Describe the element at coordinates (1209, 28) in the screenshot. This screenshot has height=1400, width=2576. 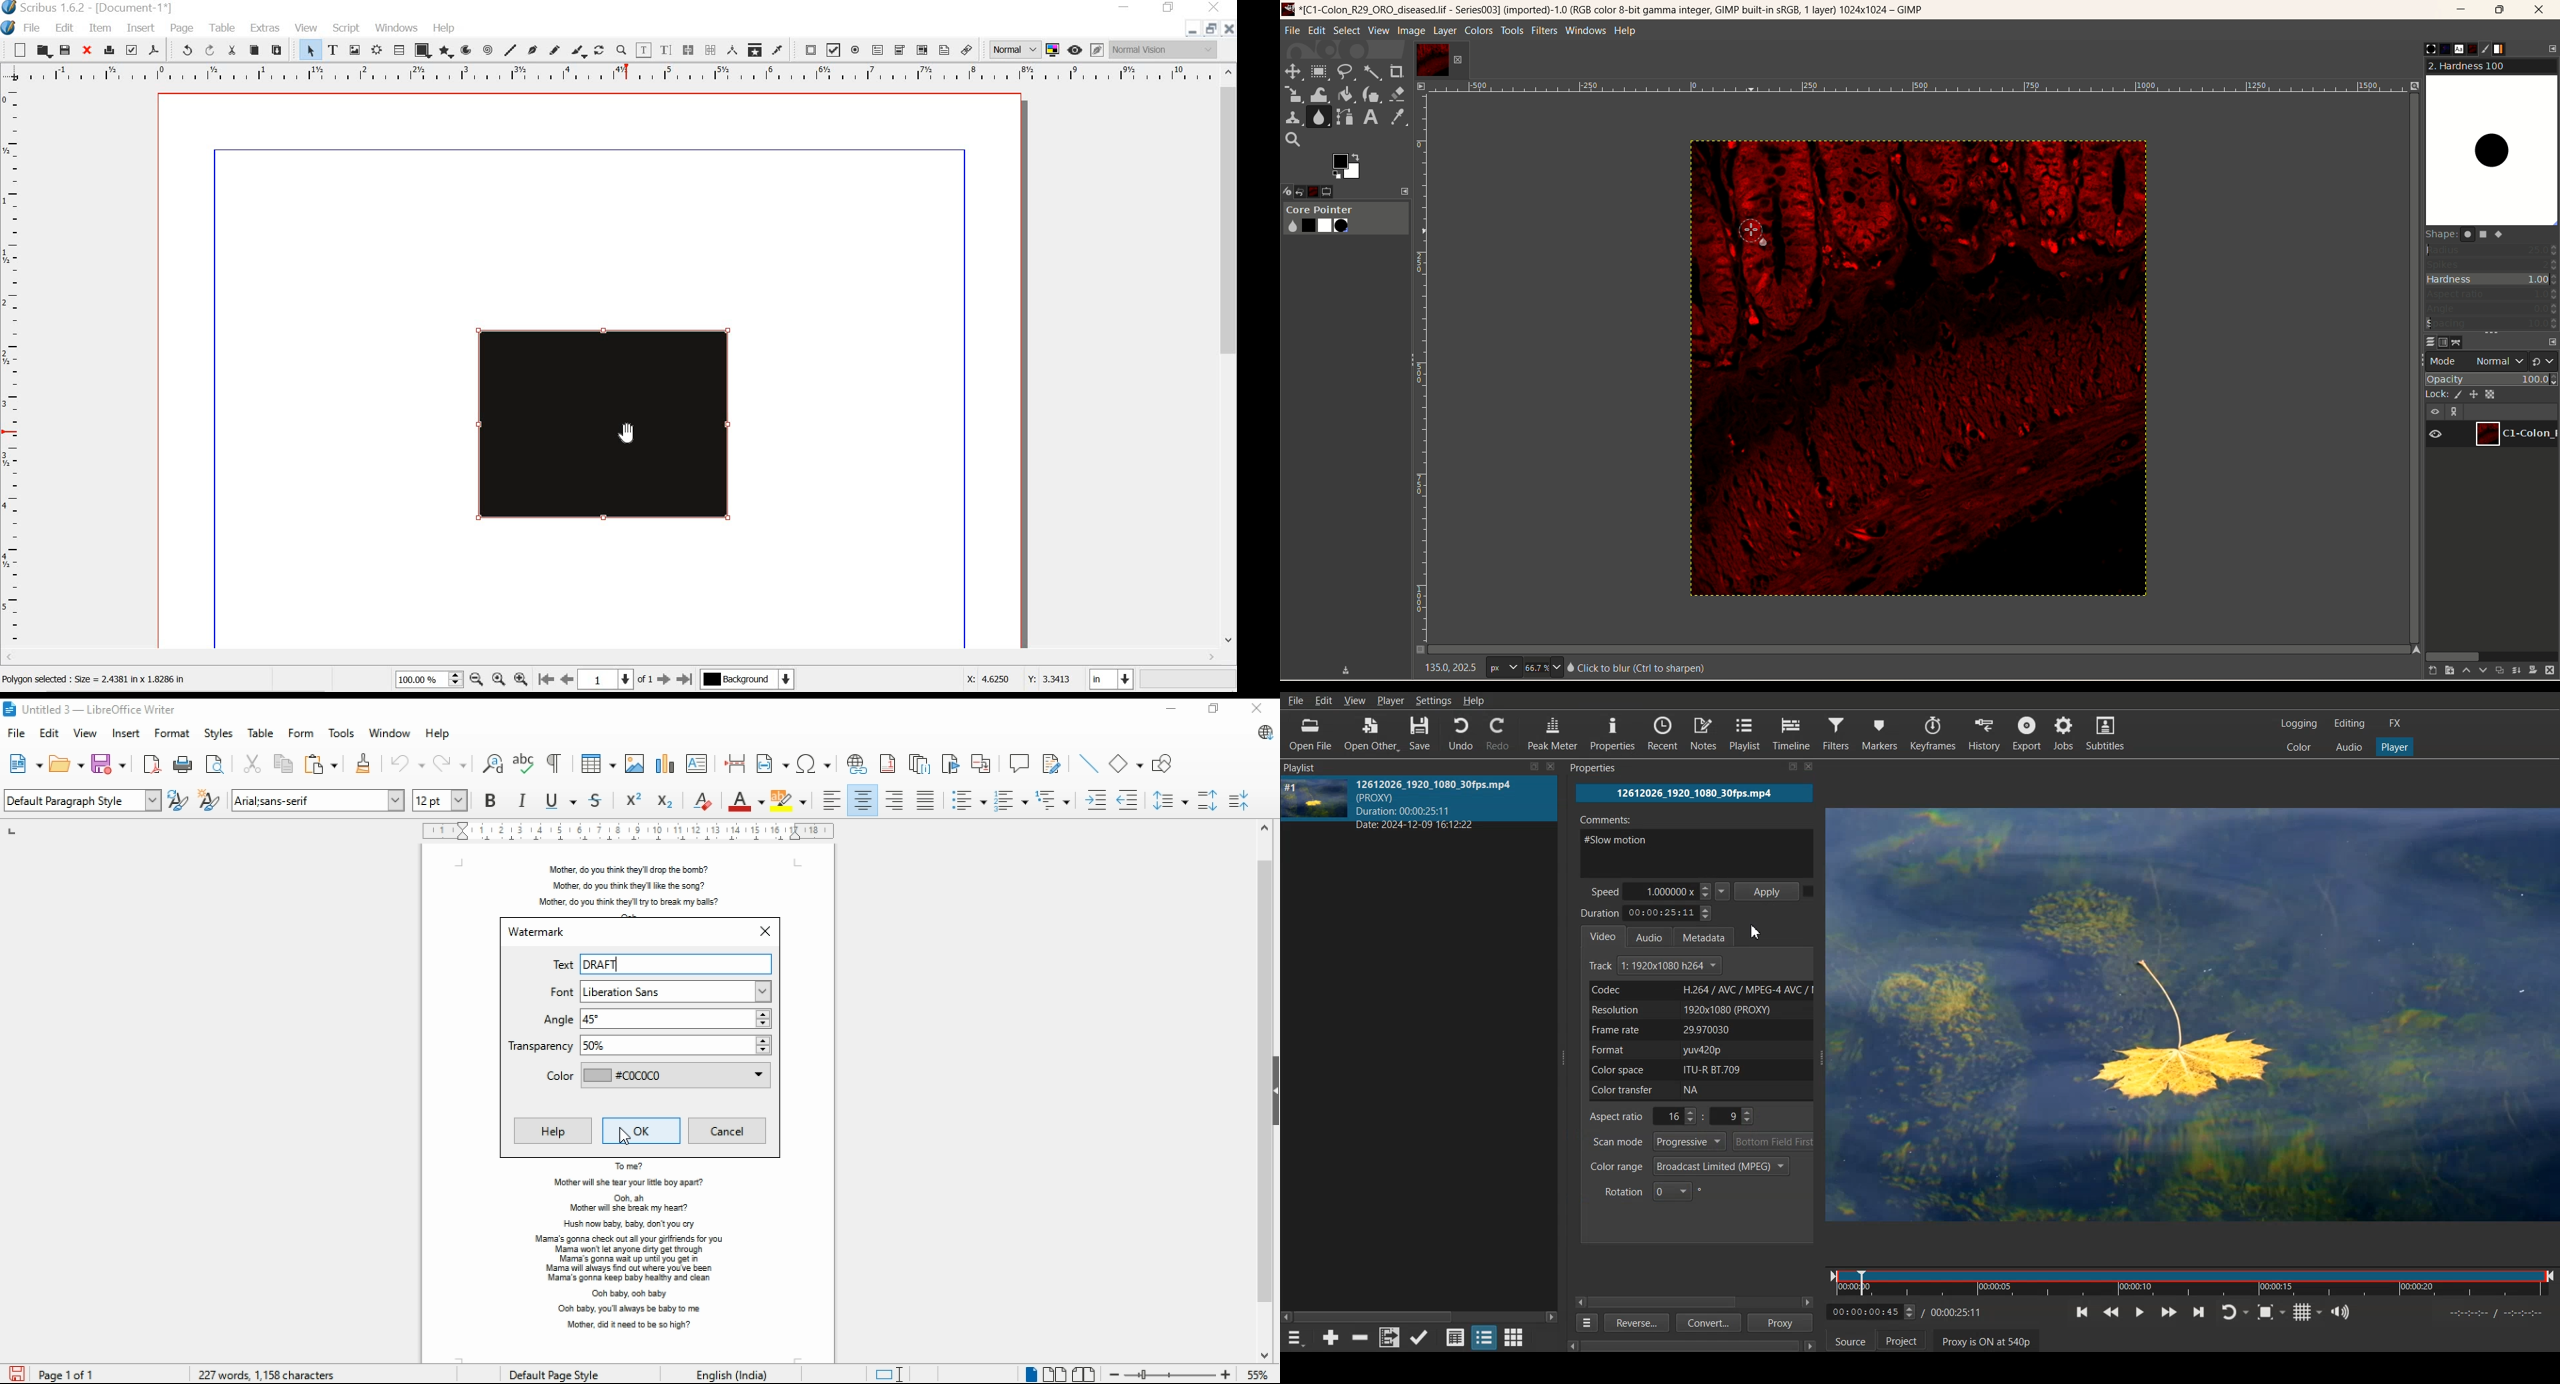
I see `restore down` at that location.